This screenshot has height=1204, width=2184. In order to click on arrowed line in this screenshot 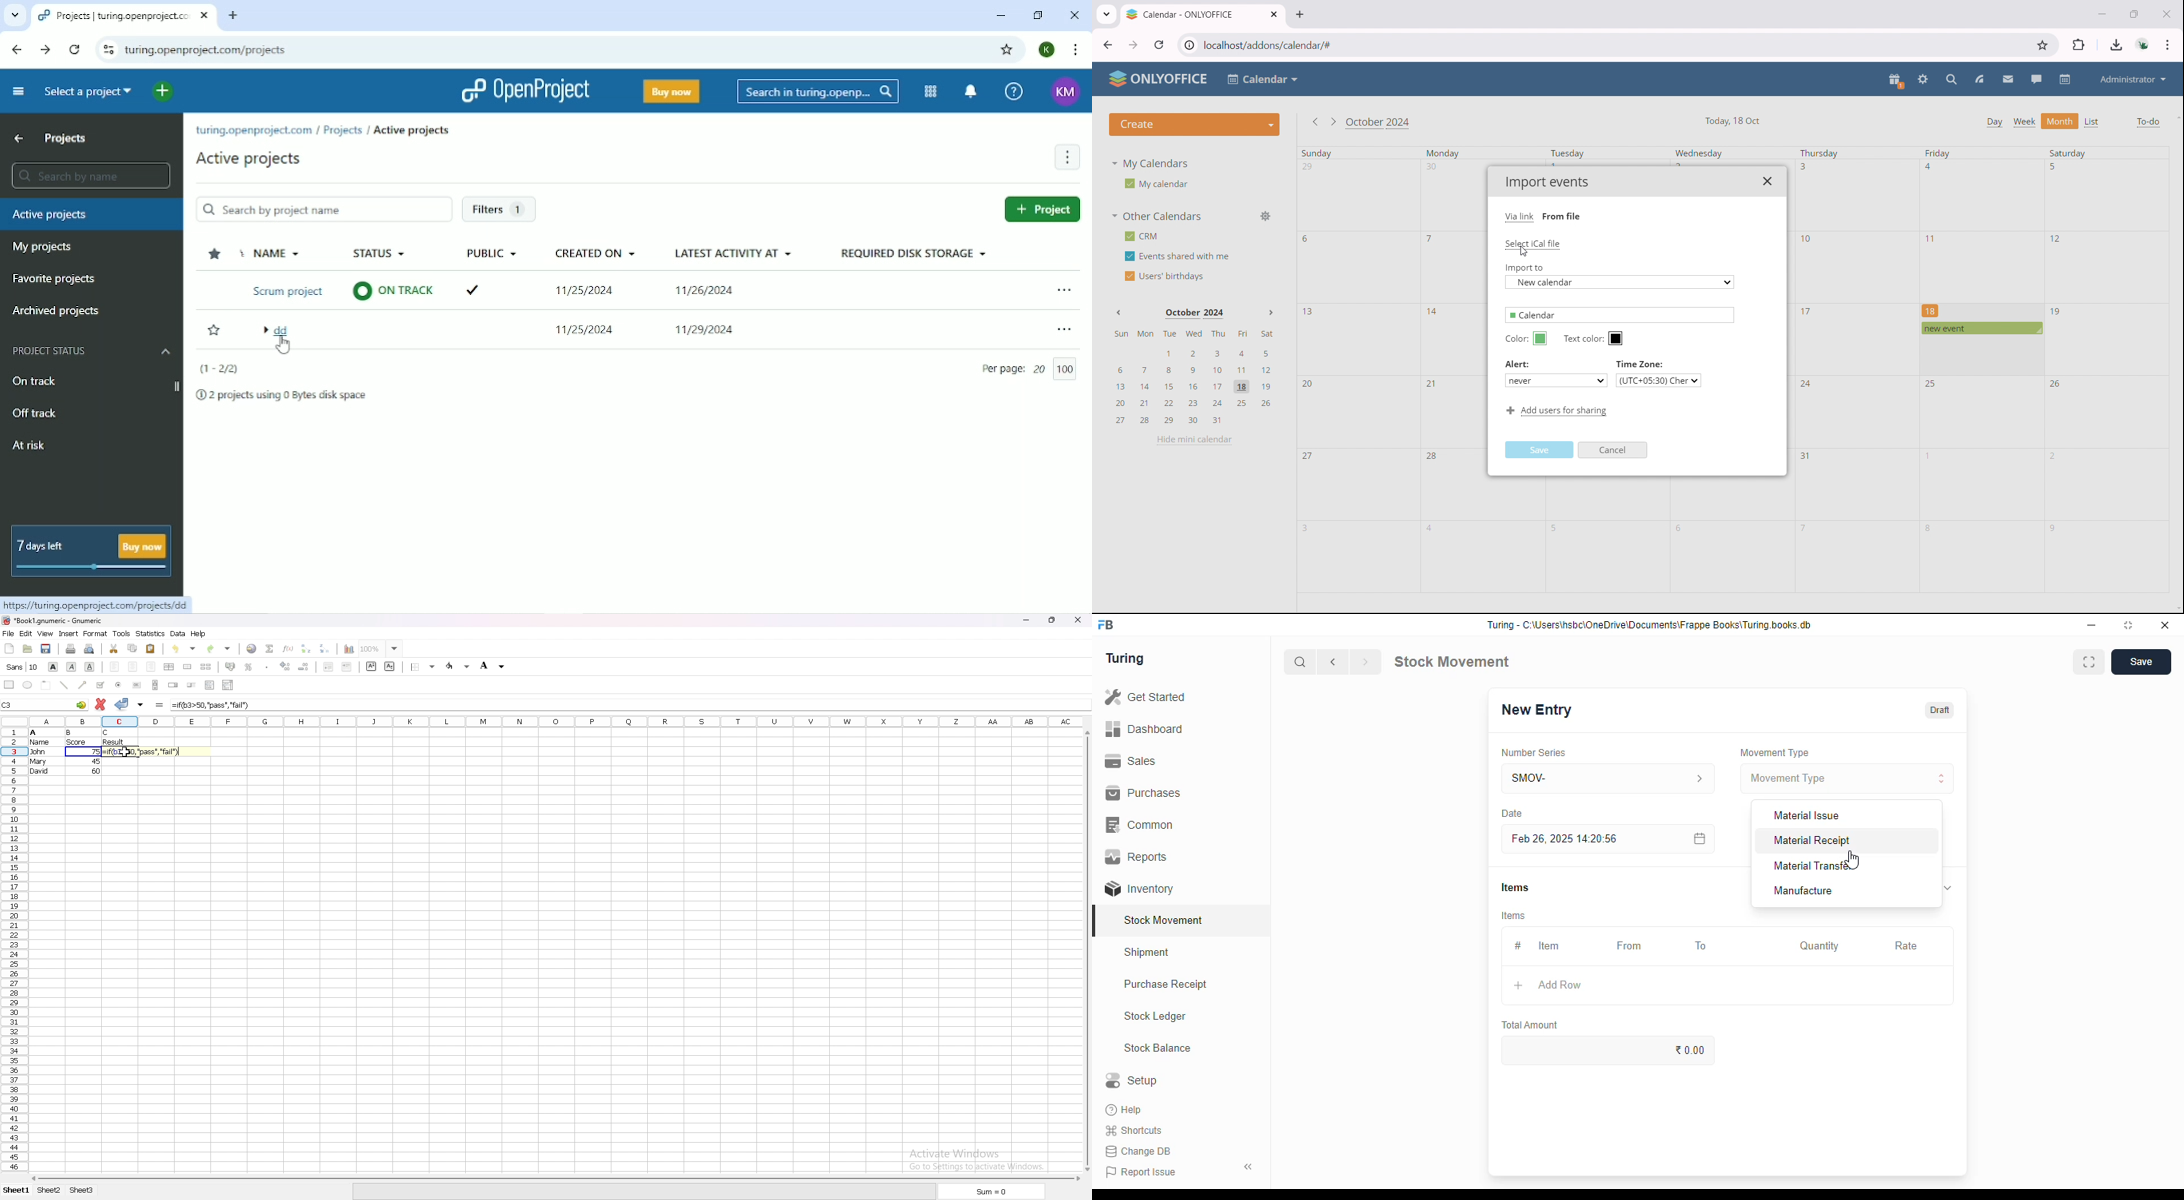, I will do `click(84, 685)`.